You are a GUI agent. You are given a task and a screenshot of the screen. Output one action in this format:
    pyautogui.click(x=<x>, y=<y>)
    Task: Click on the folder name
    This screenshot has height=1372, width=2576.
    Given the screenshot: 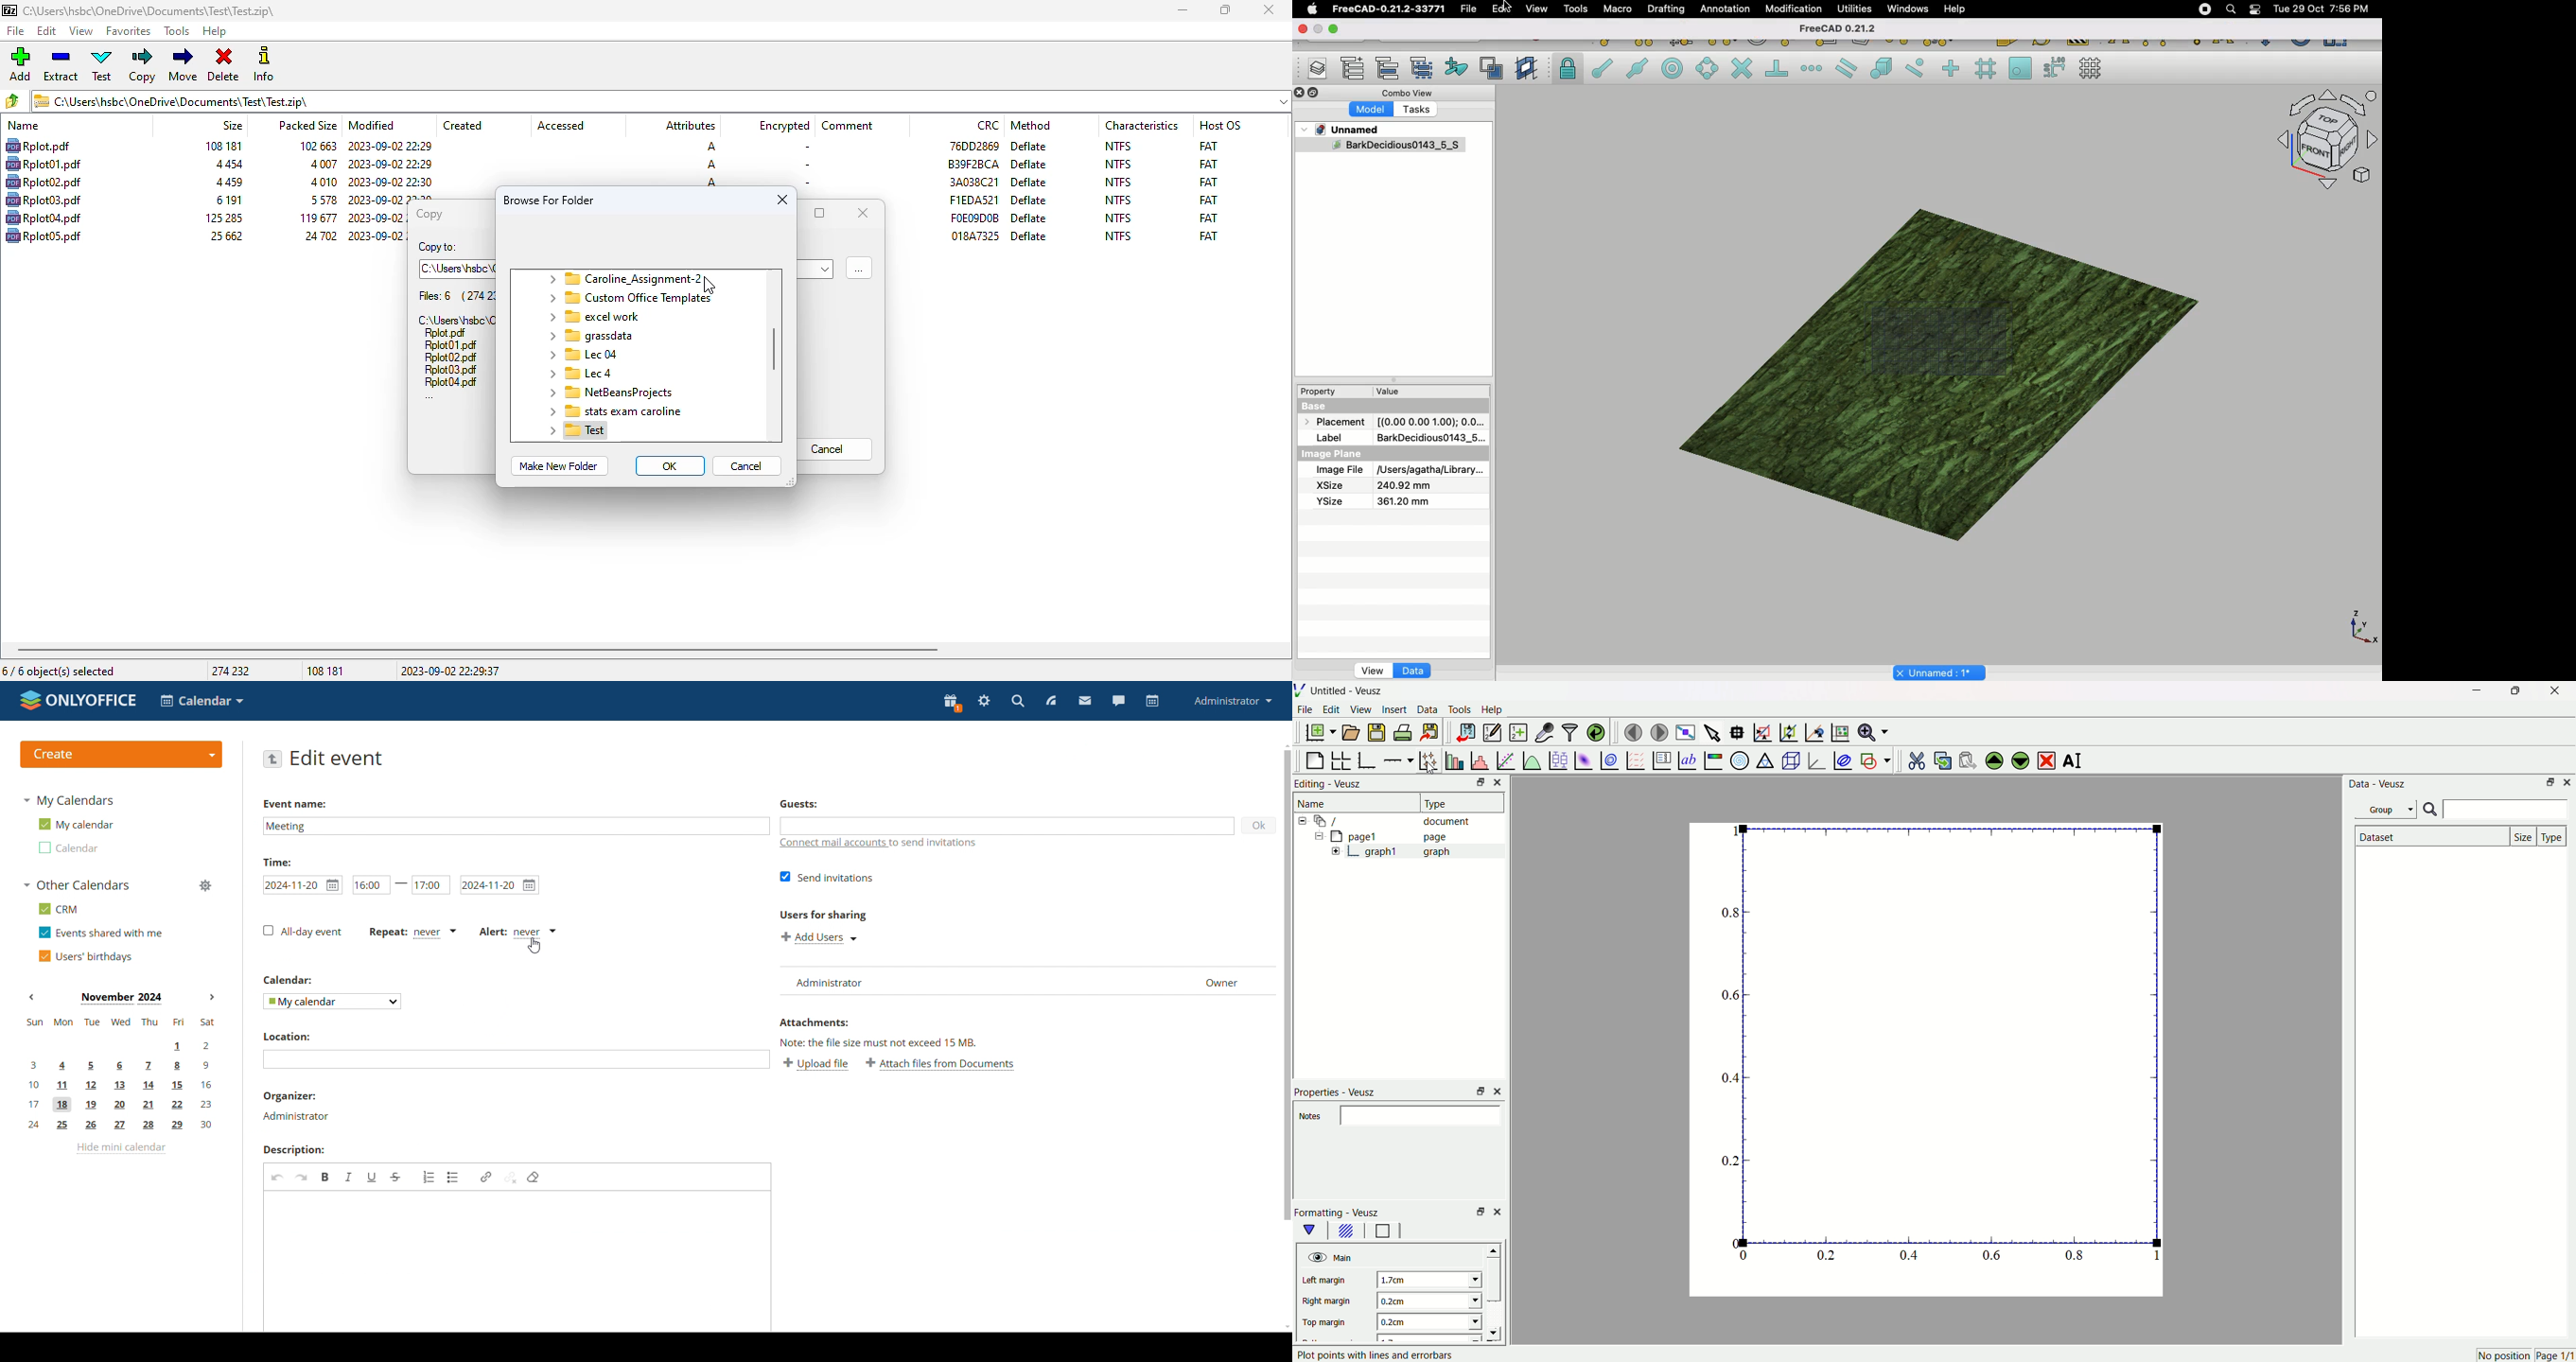 What is the action you would take?
    pyautogui.click(x=628, y=298)
    